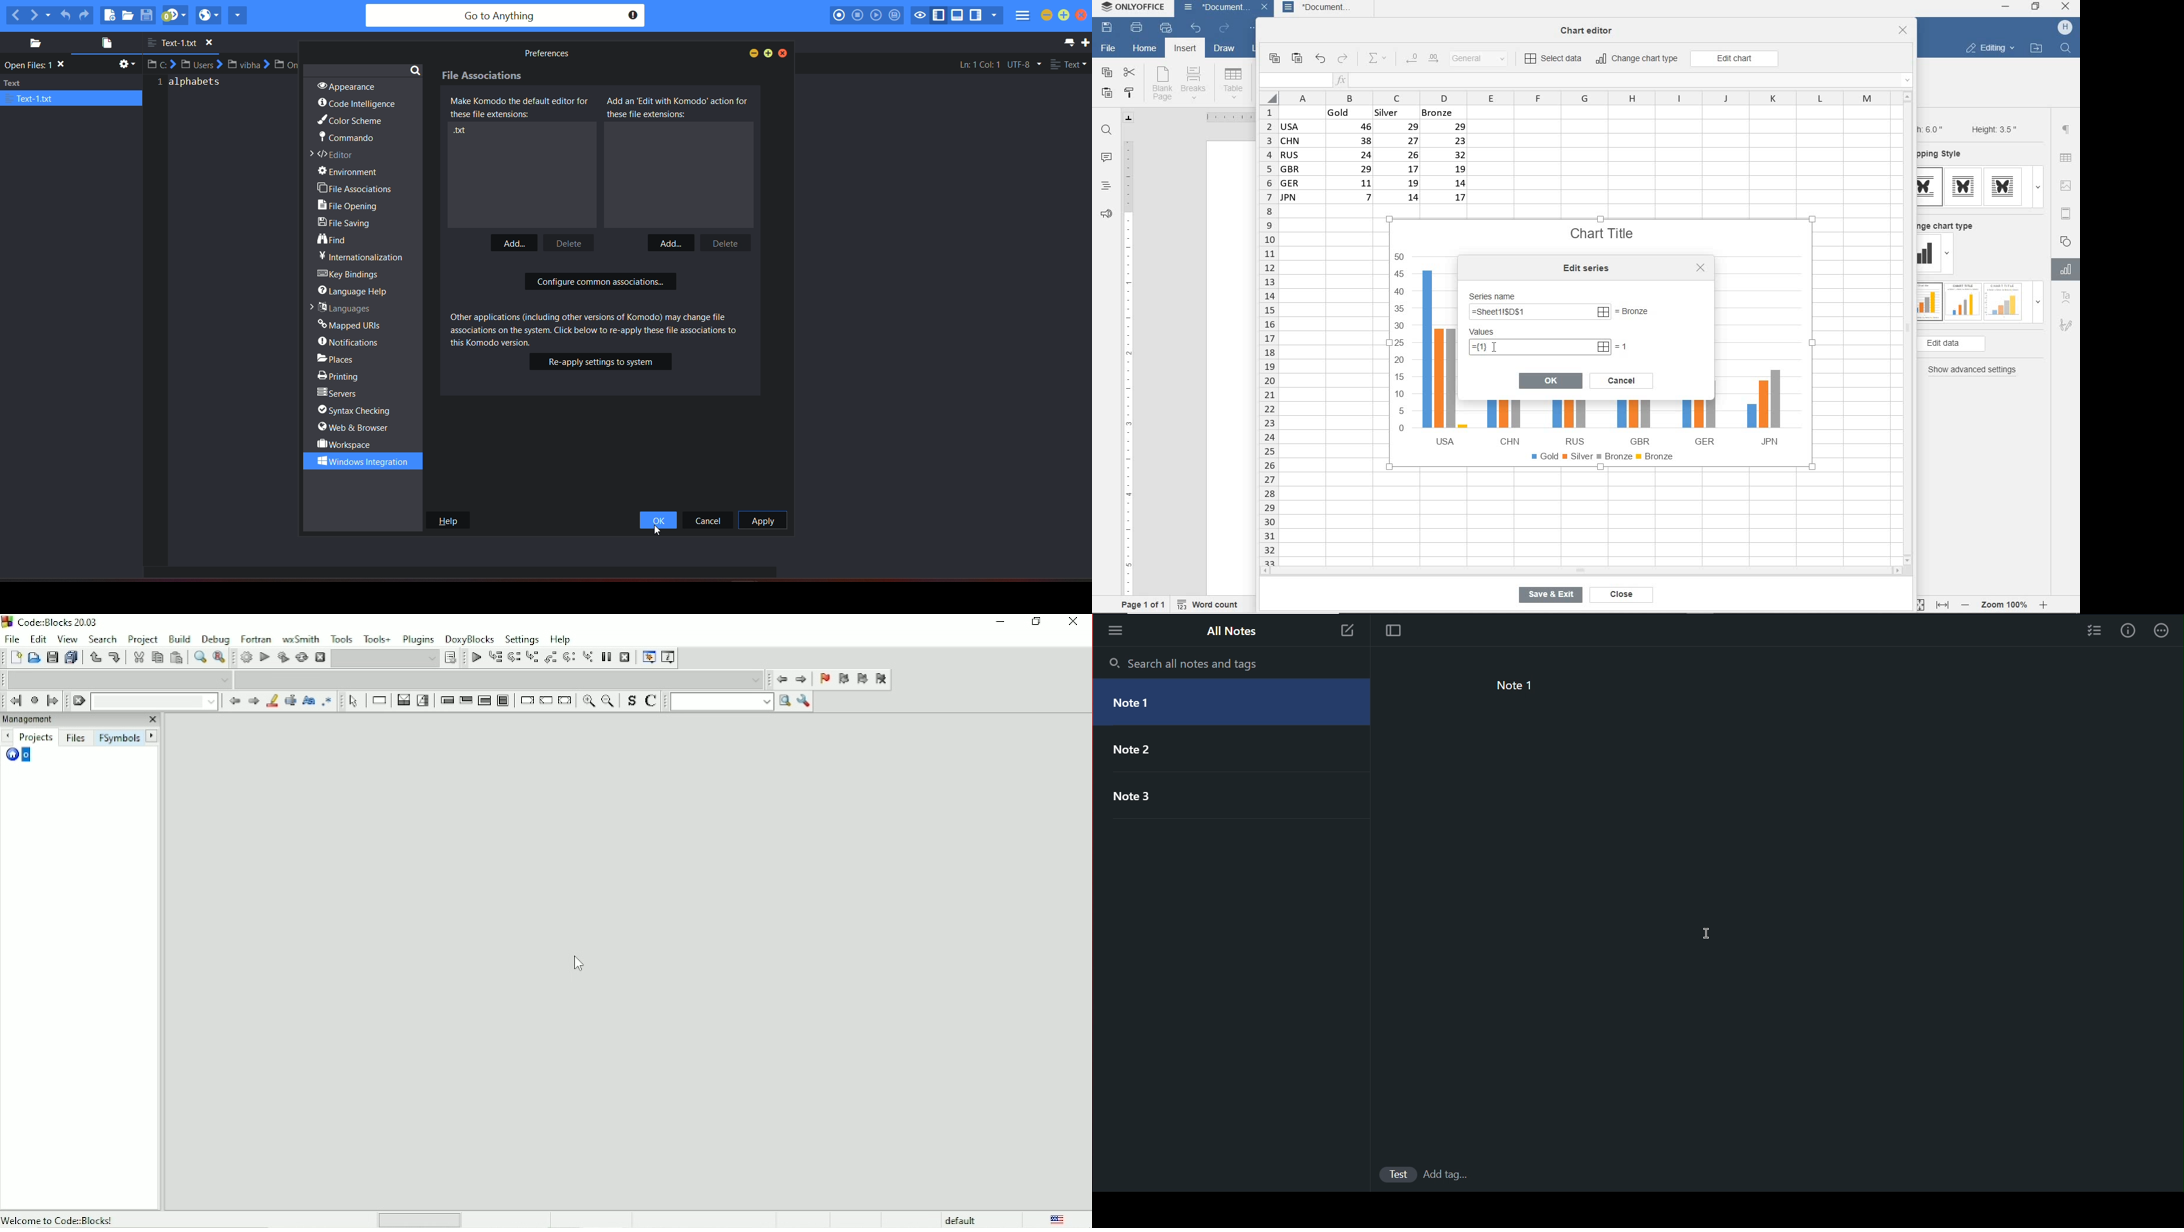 This screenshot has width=2184, height=1232. I want to click on Jump back, so click(13, 700).